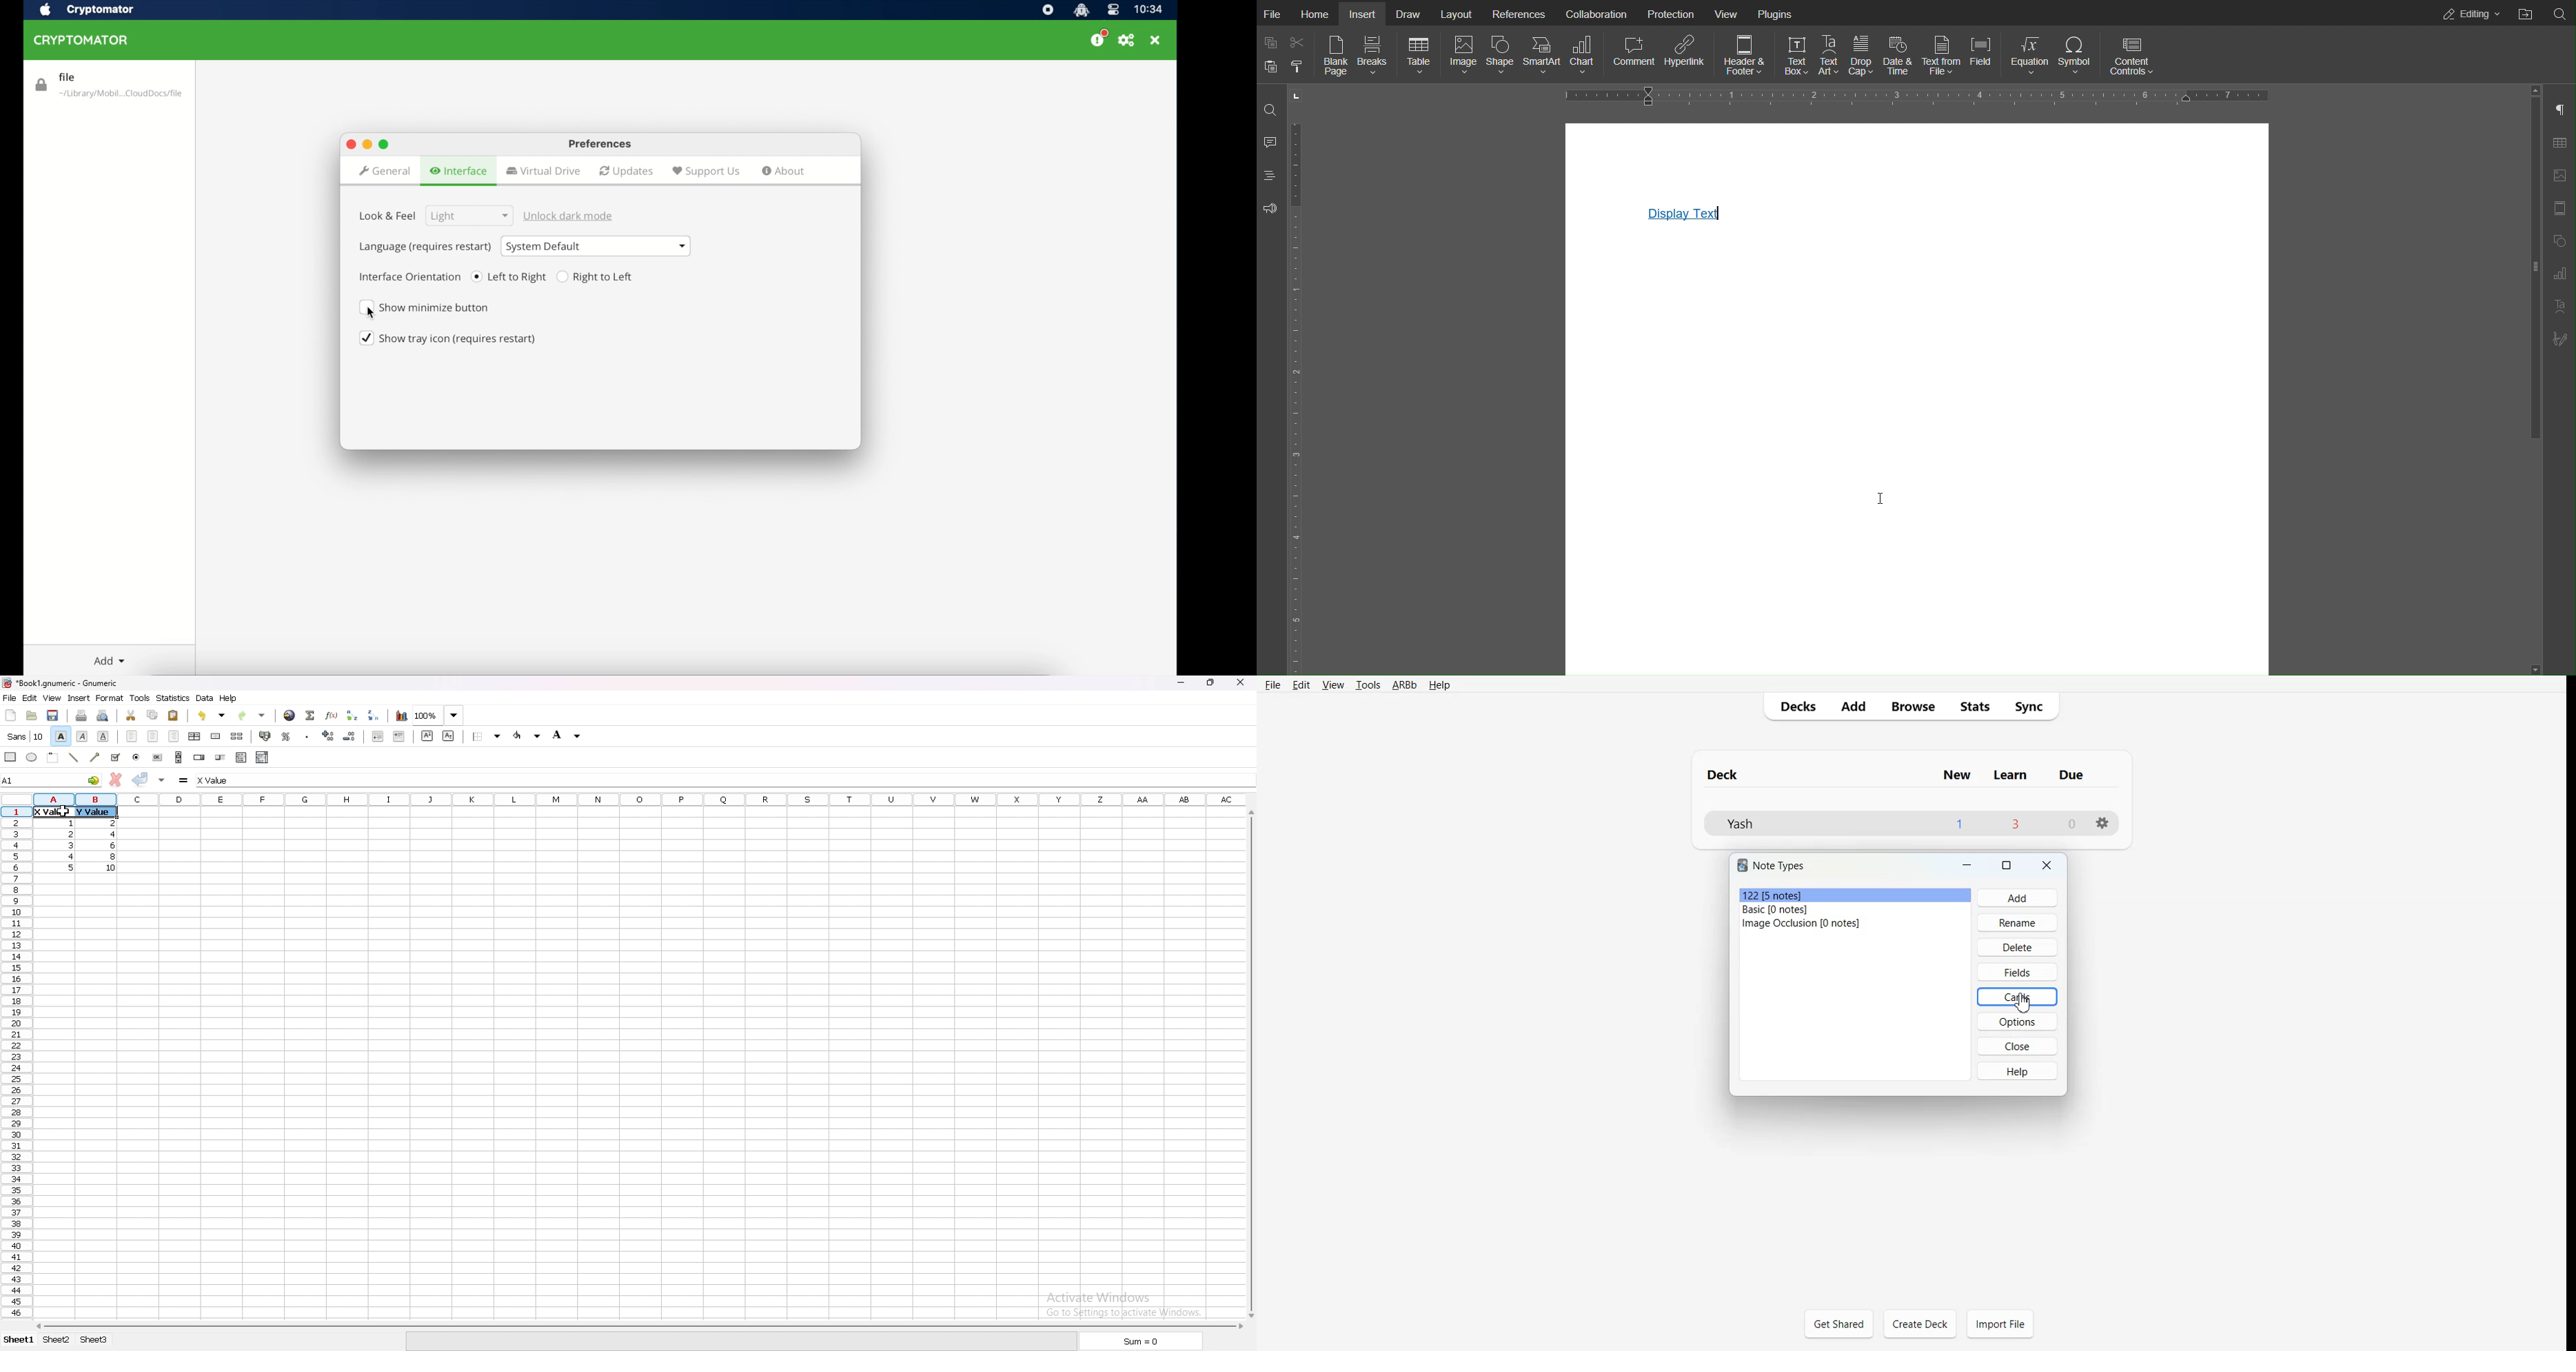 Image resolution: width=2576 pixels, height=1372 pixels. What do you see at coordinates (1668, 12) in the screenshot?
I see `Protection` at bounding box center [1668, 12].